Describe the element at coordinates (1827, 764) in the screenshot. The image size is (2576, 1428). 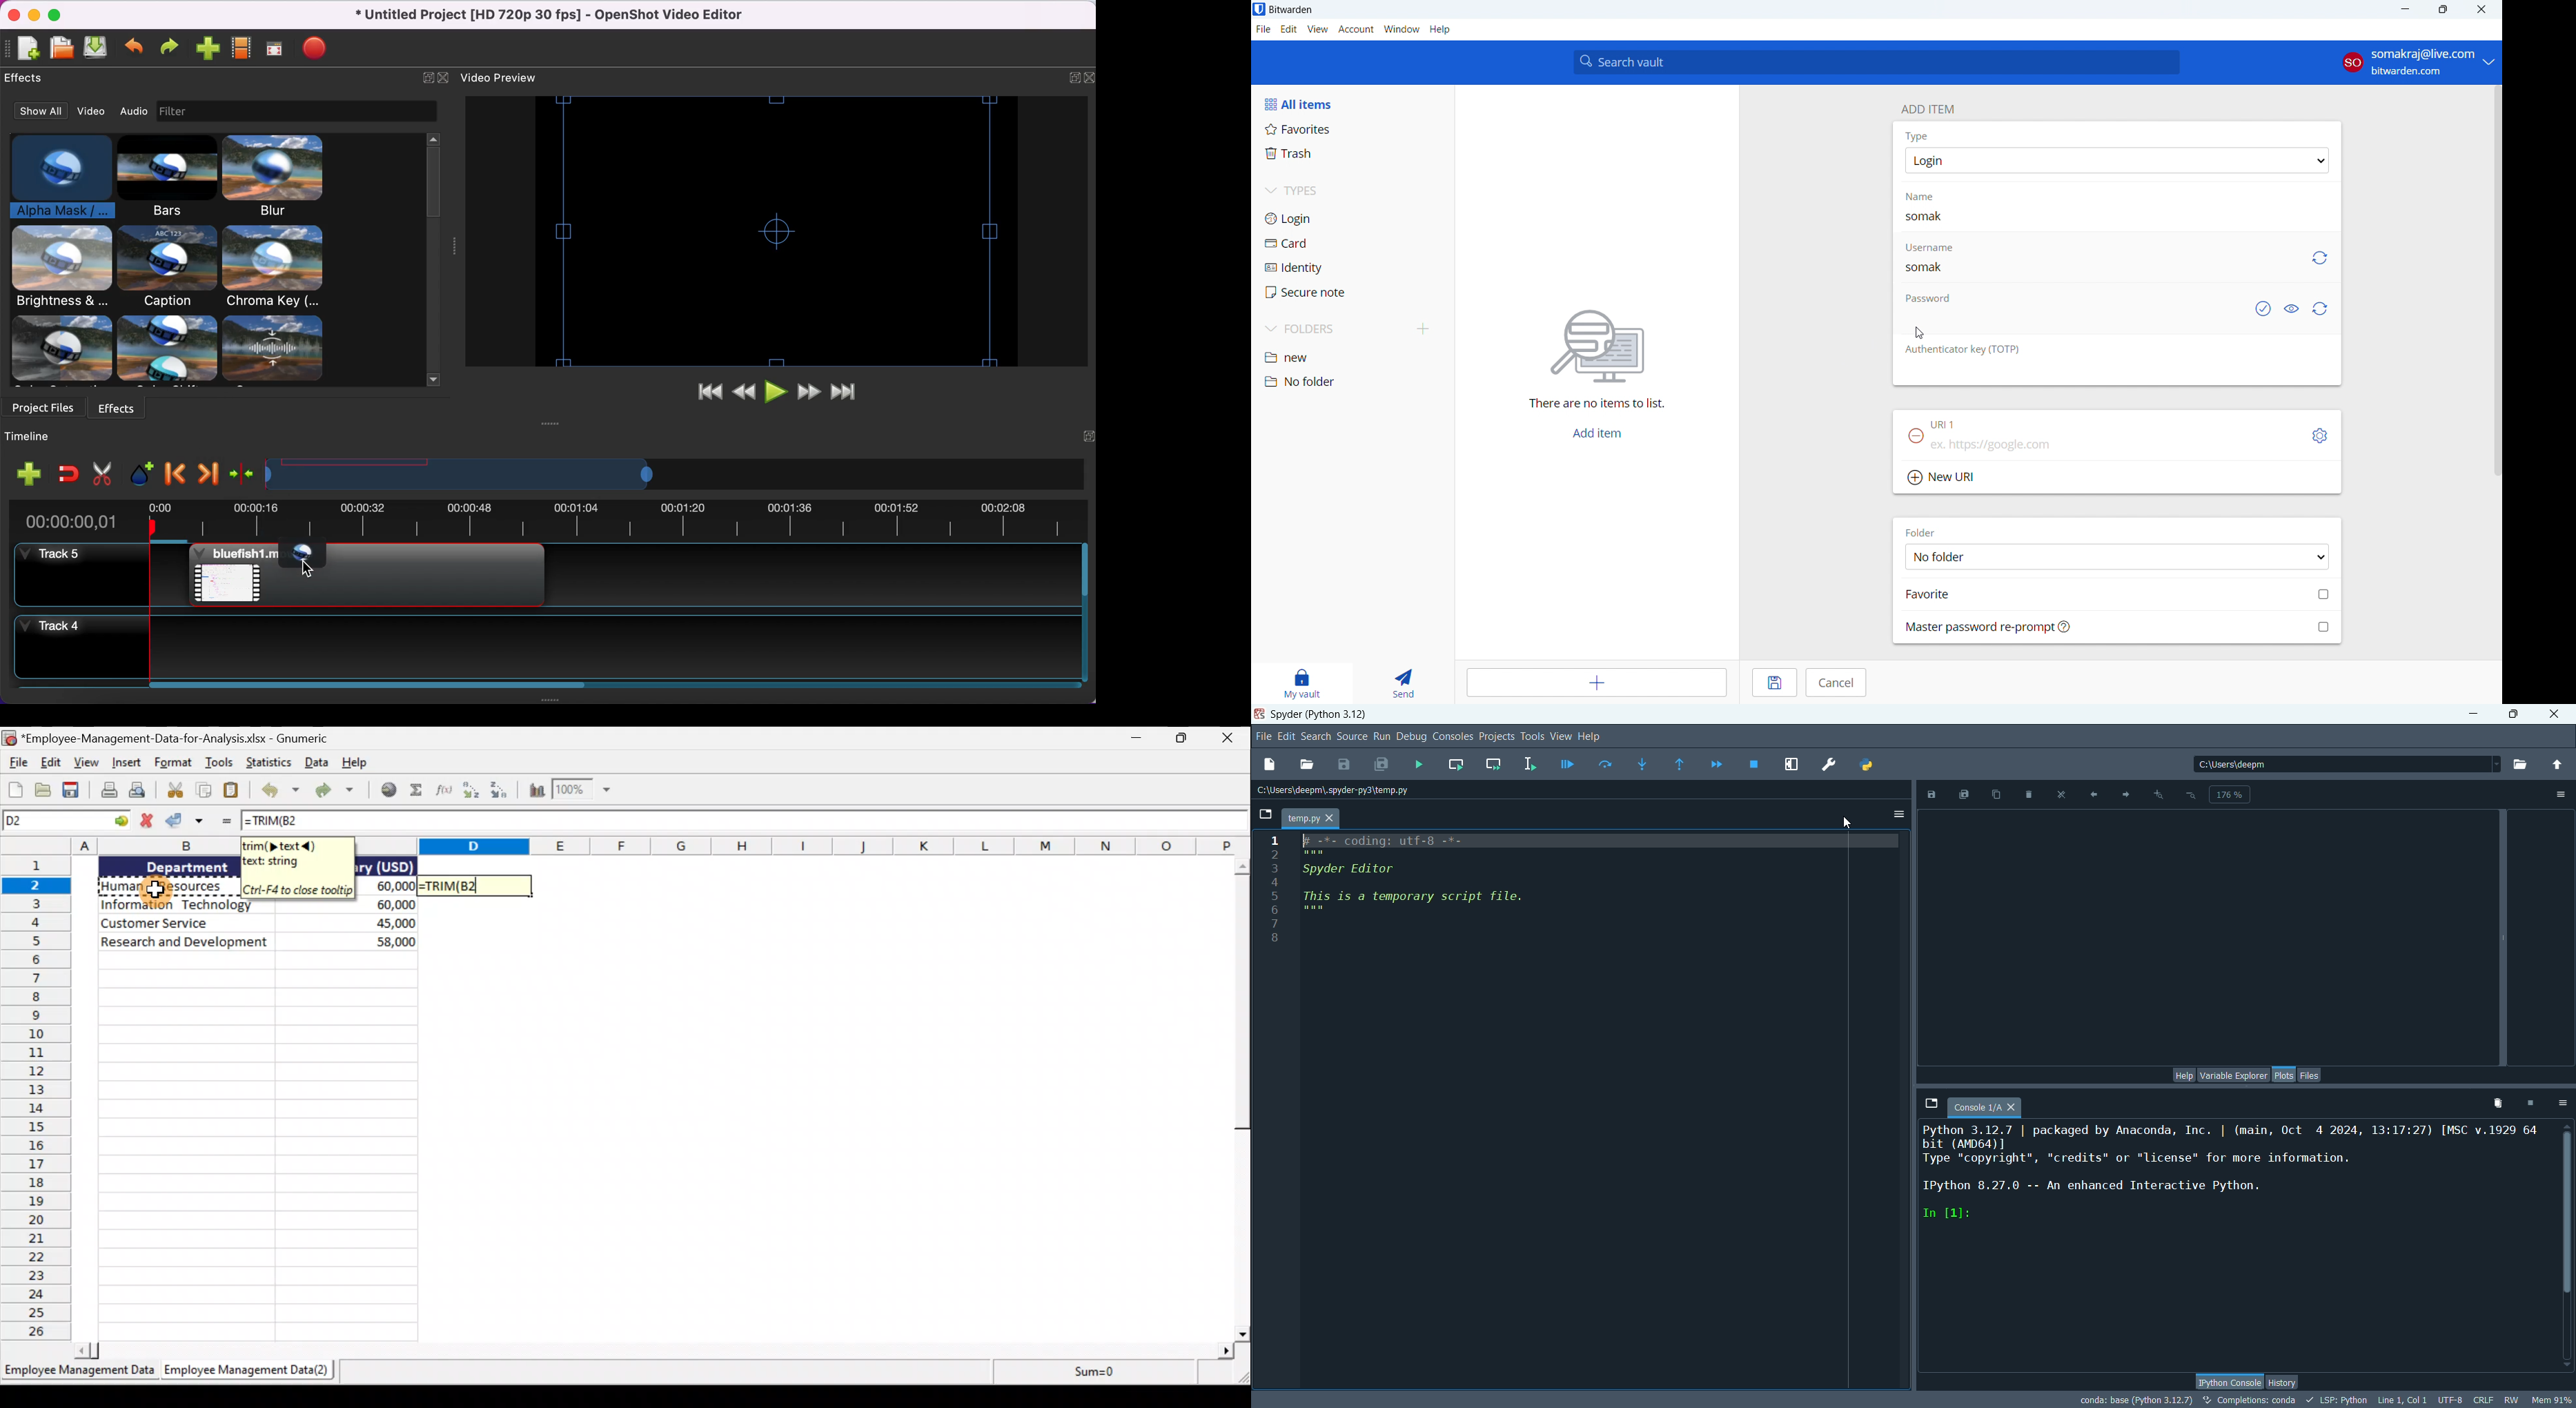
I see `preferences` at that location.